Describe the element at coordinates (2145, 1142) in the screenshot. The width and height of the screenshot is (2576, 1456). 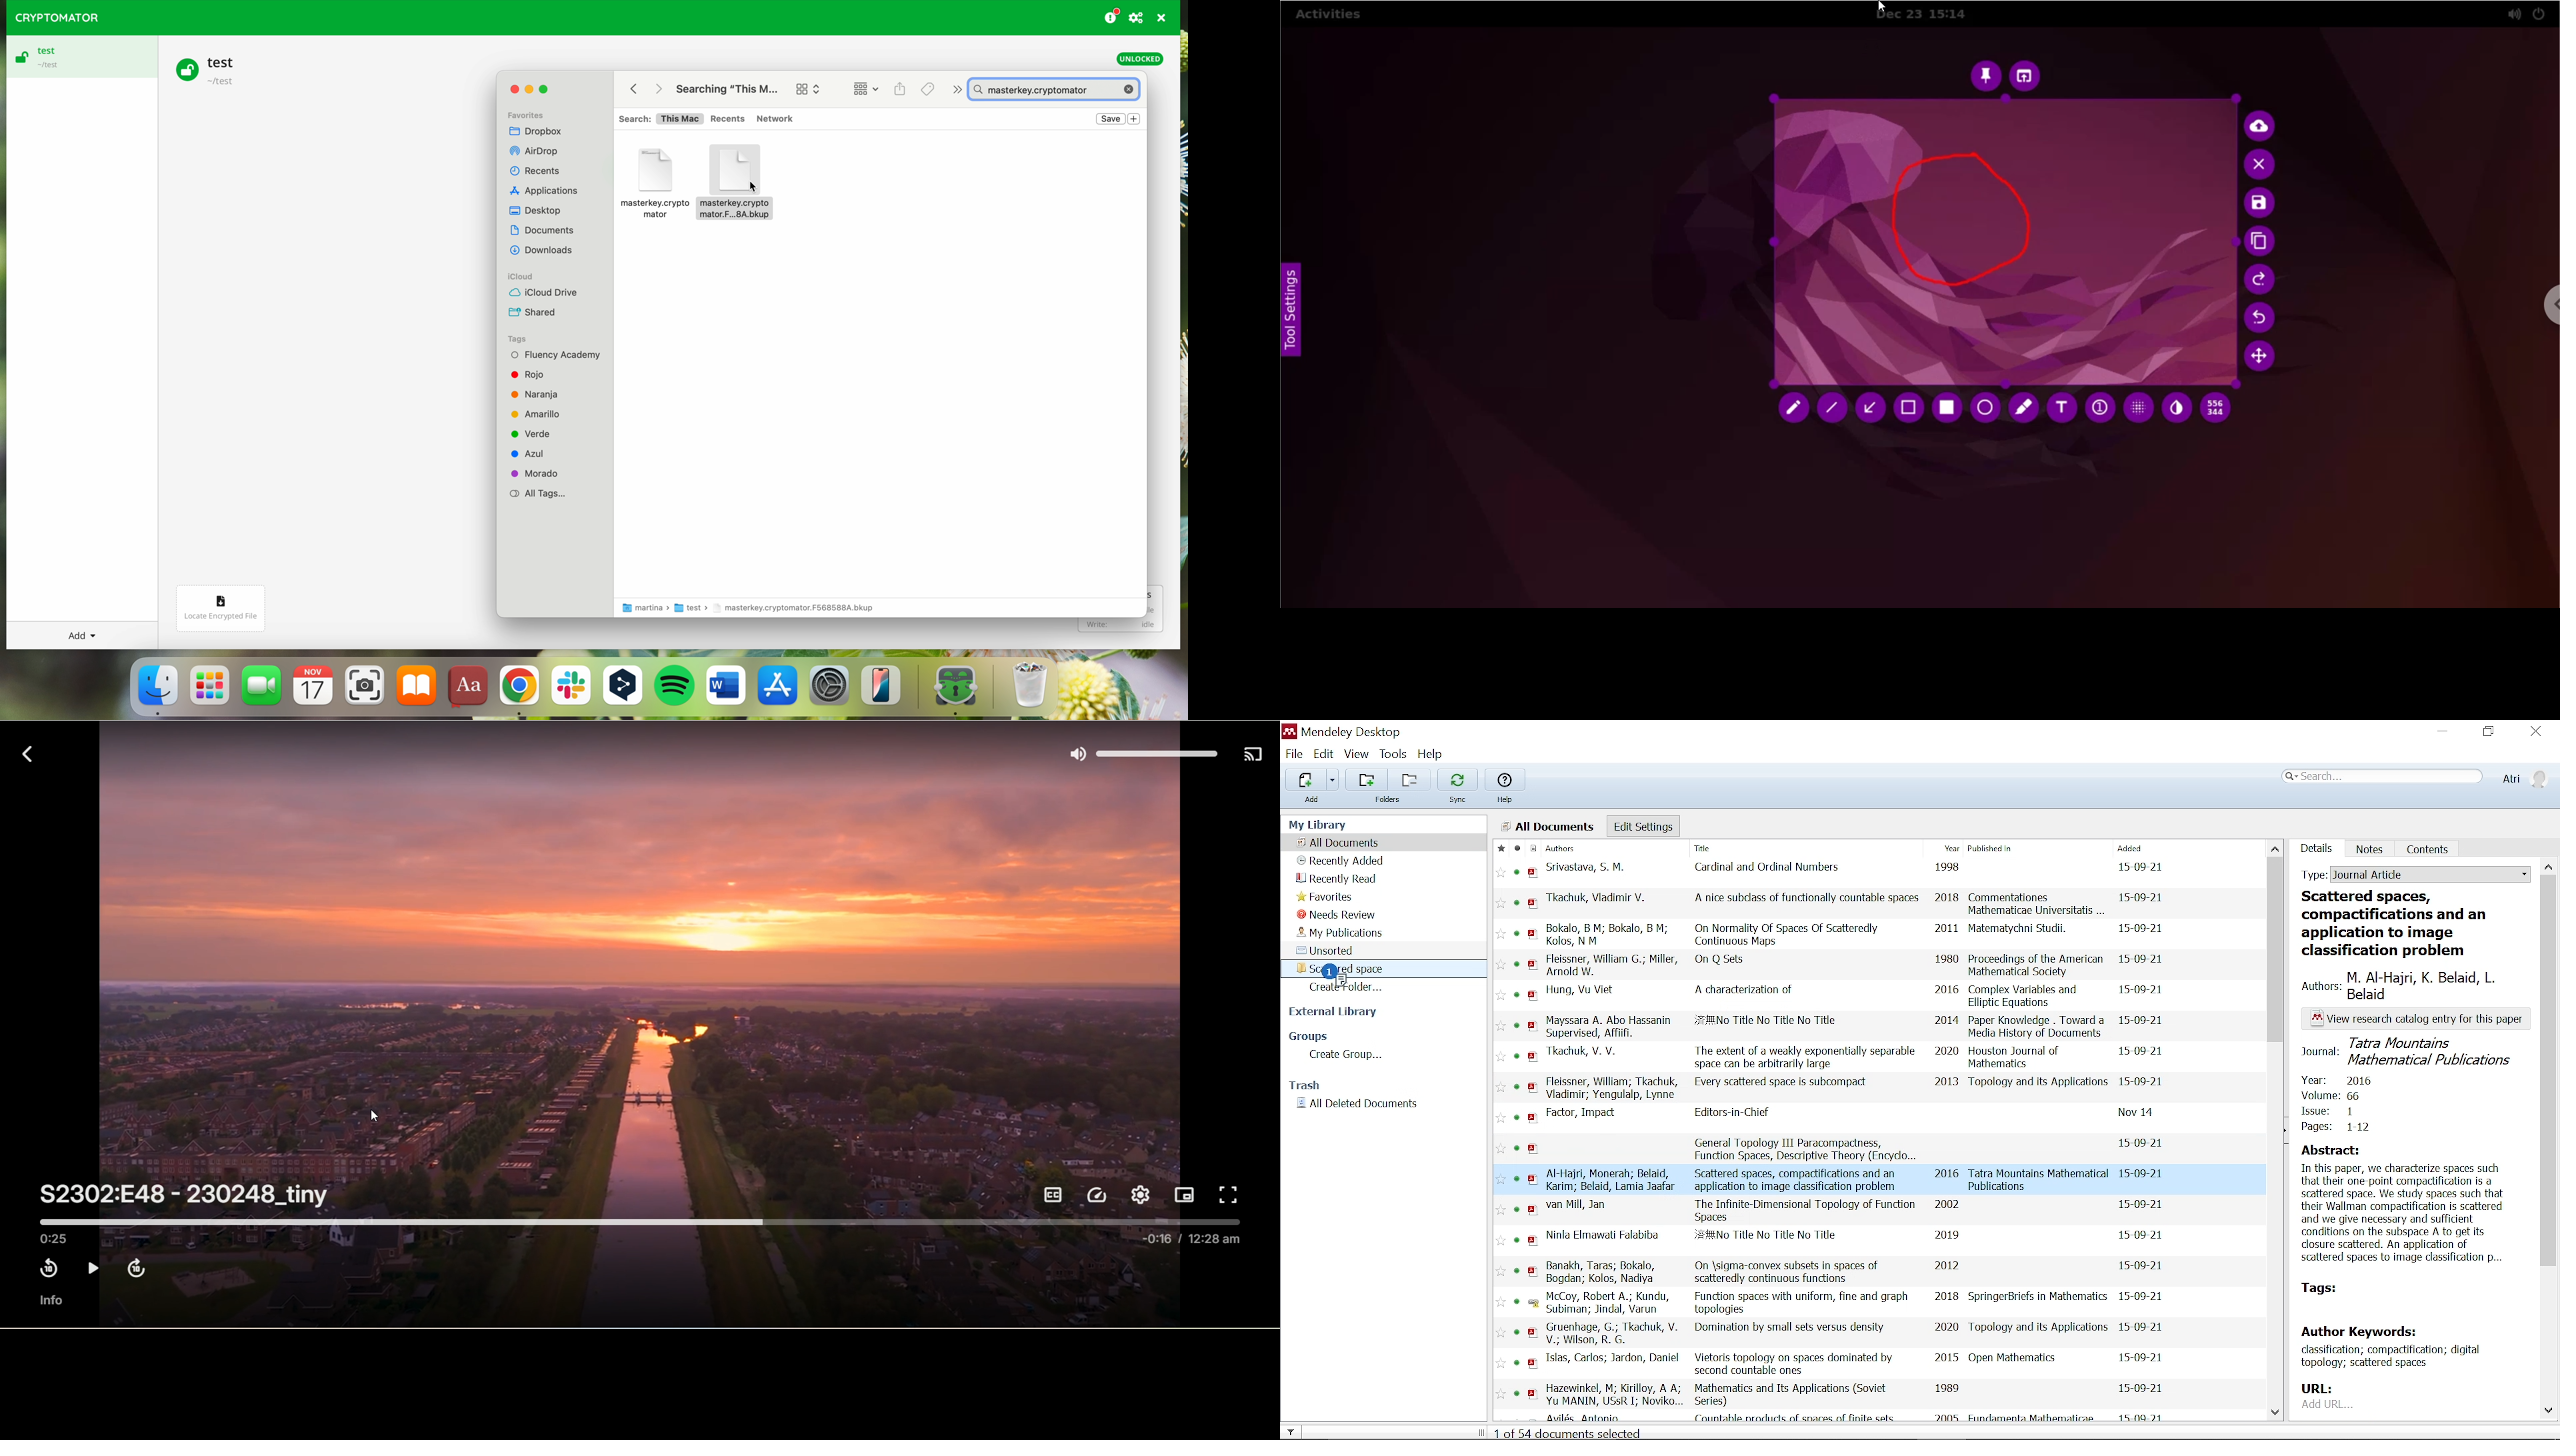
I see `date` at that location.